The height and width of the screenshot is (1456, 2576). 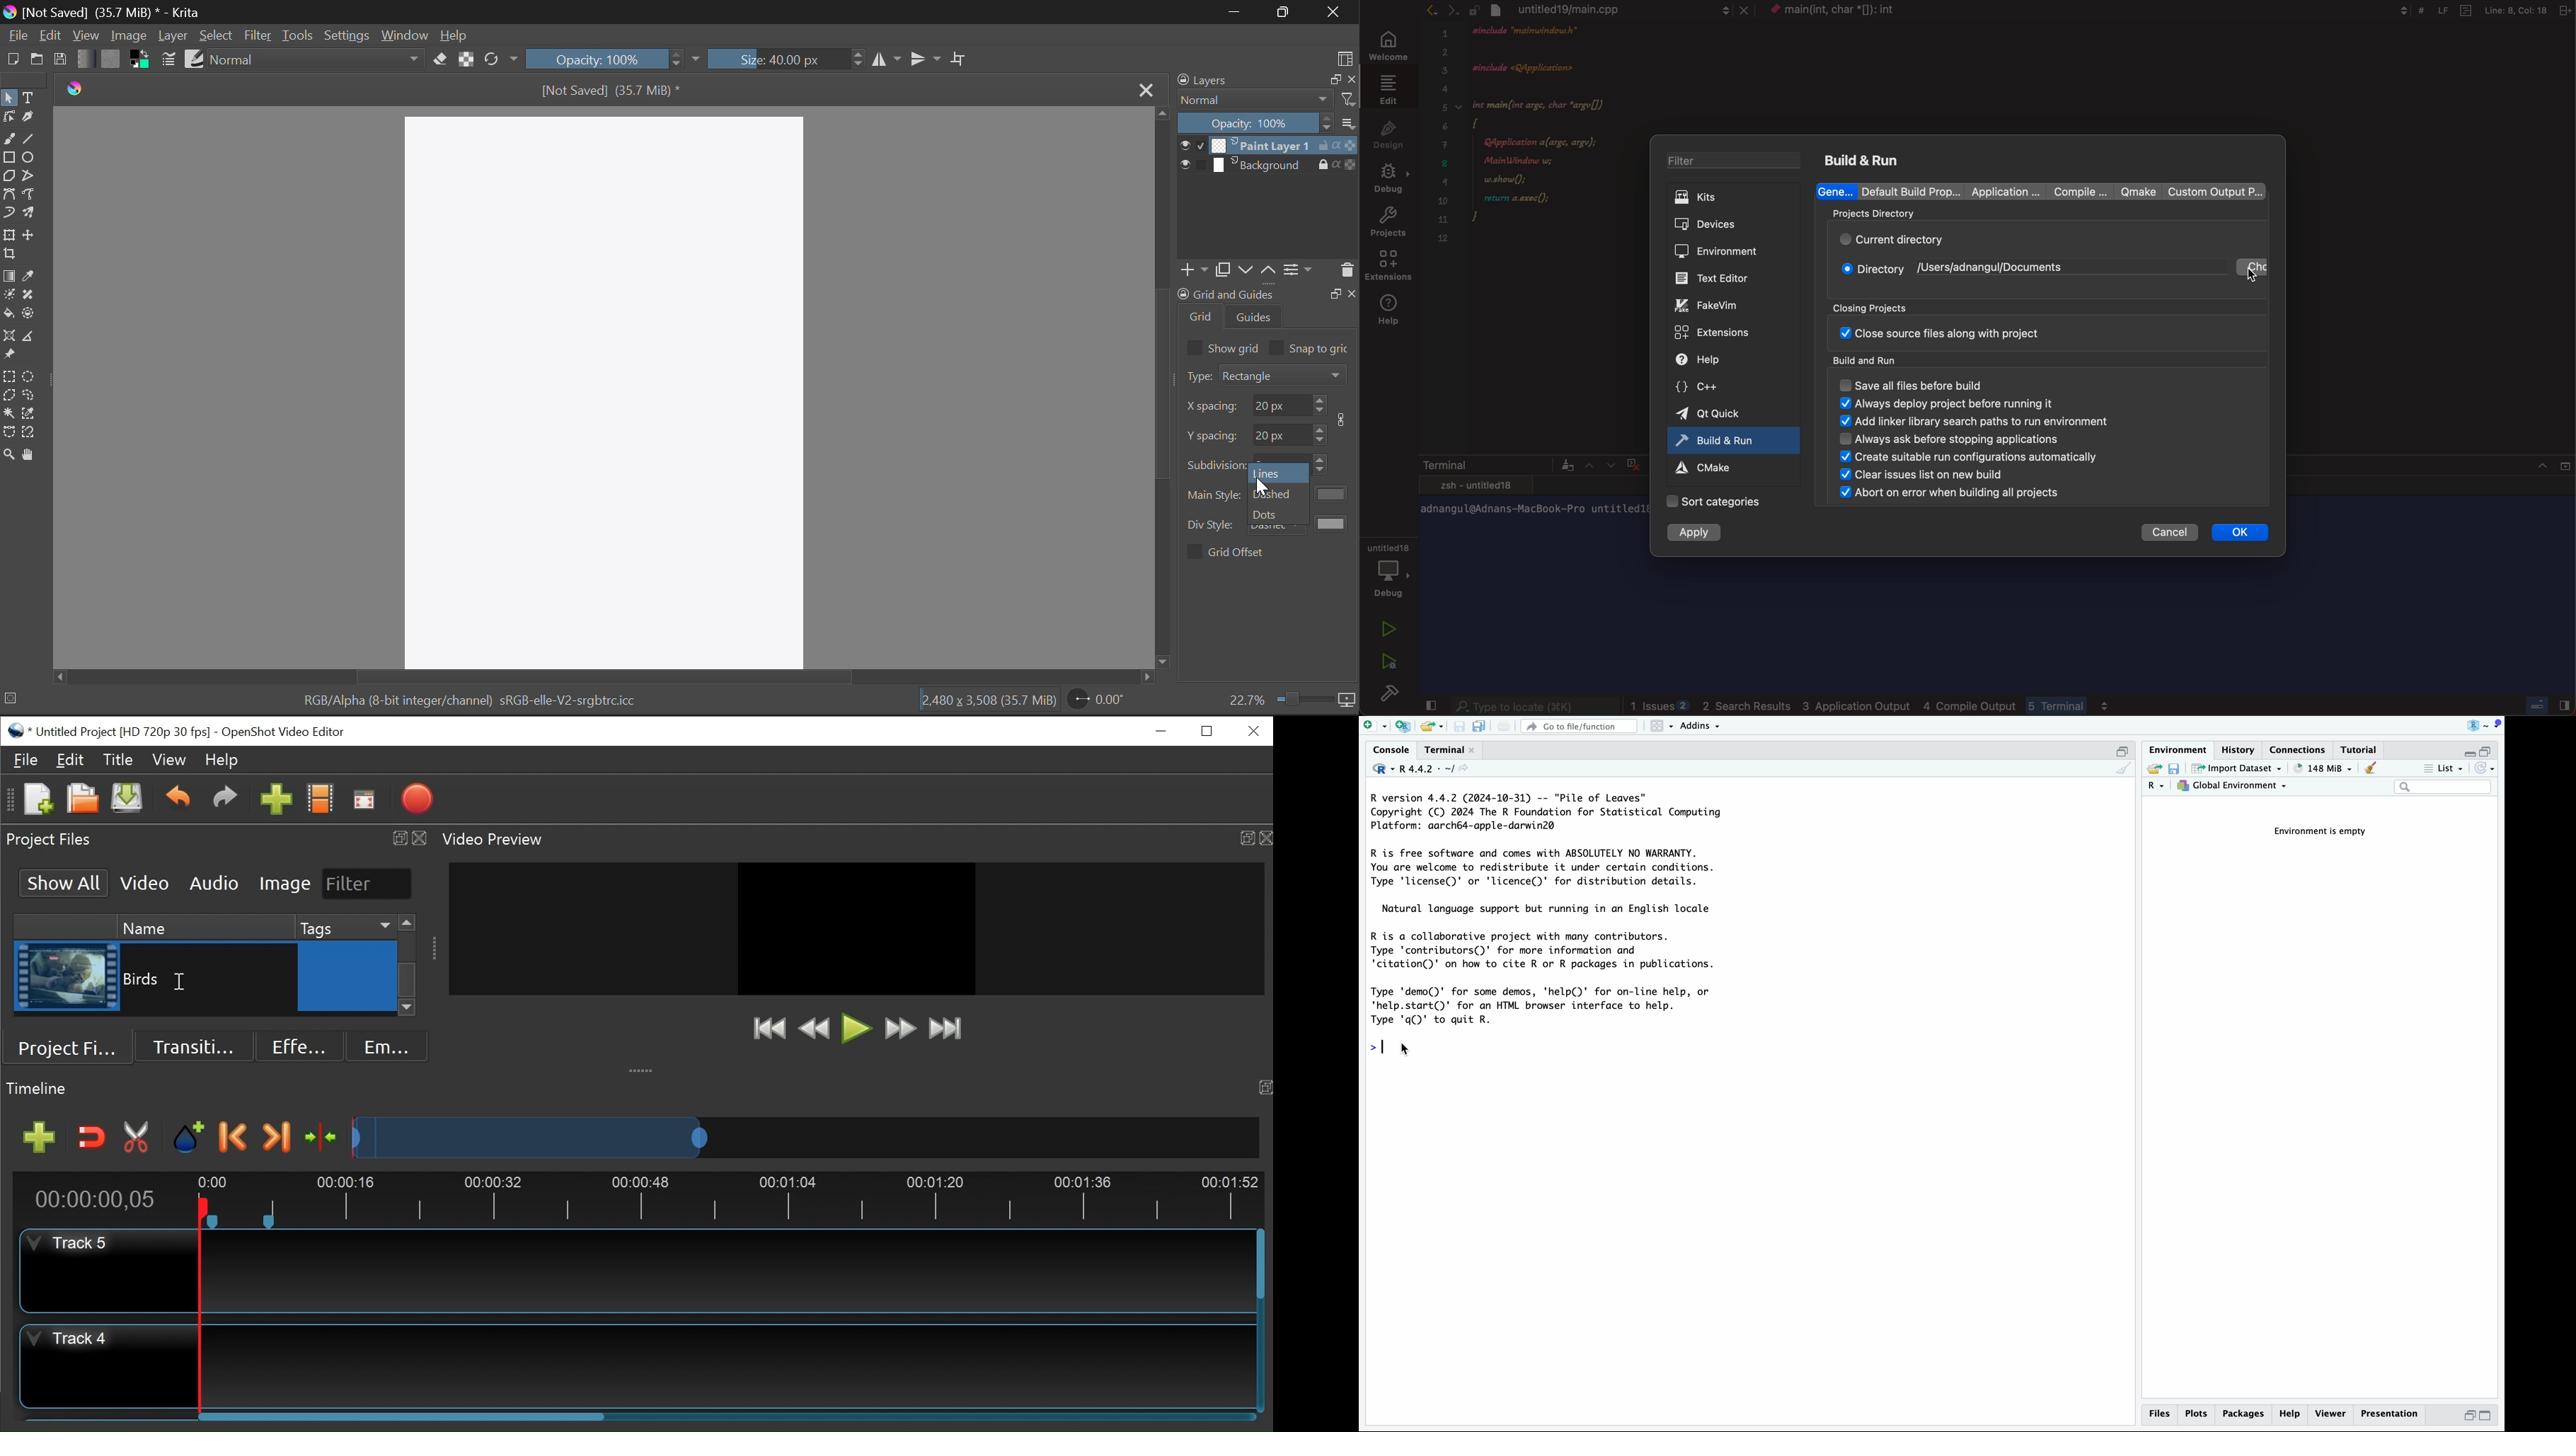 I want to click on layer 1, so click(x=1261, y=145).